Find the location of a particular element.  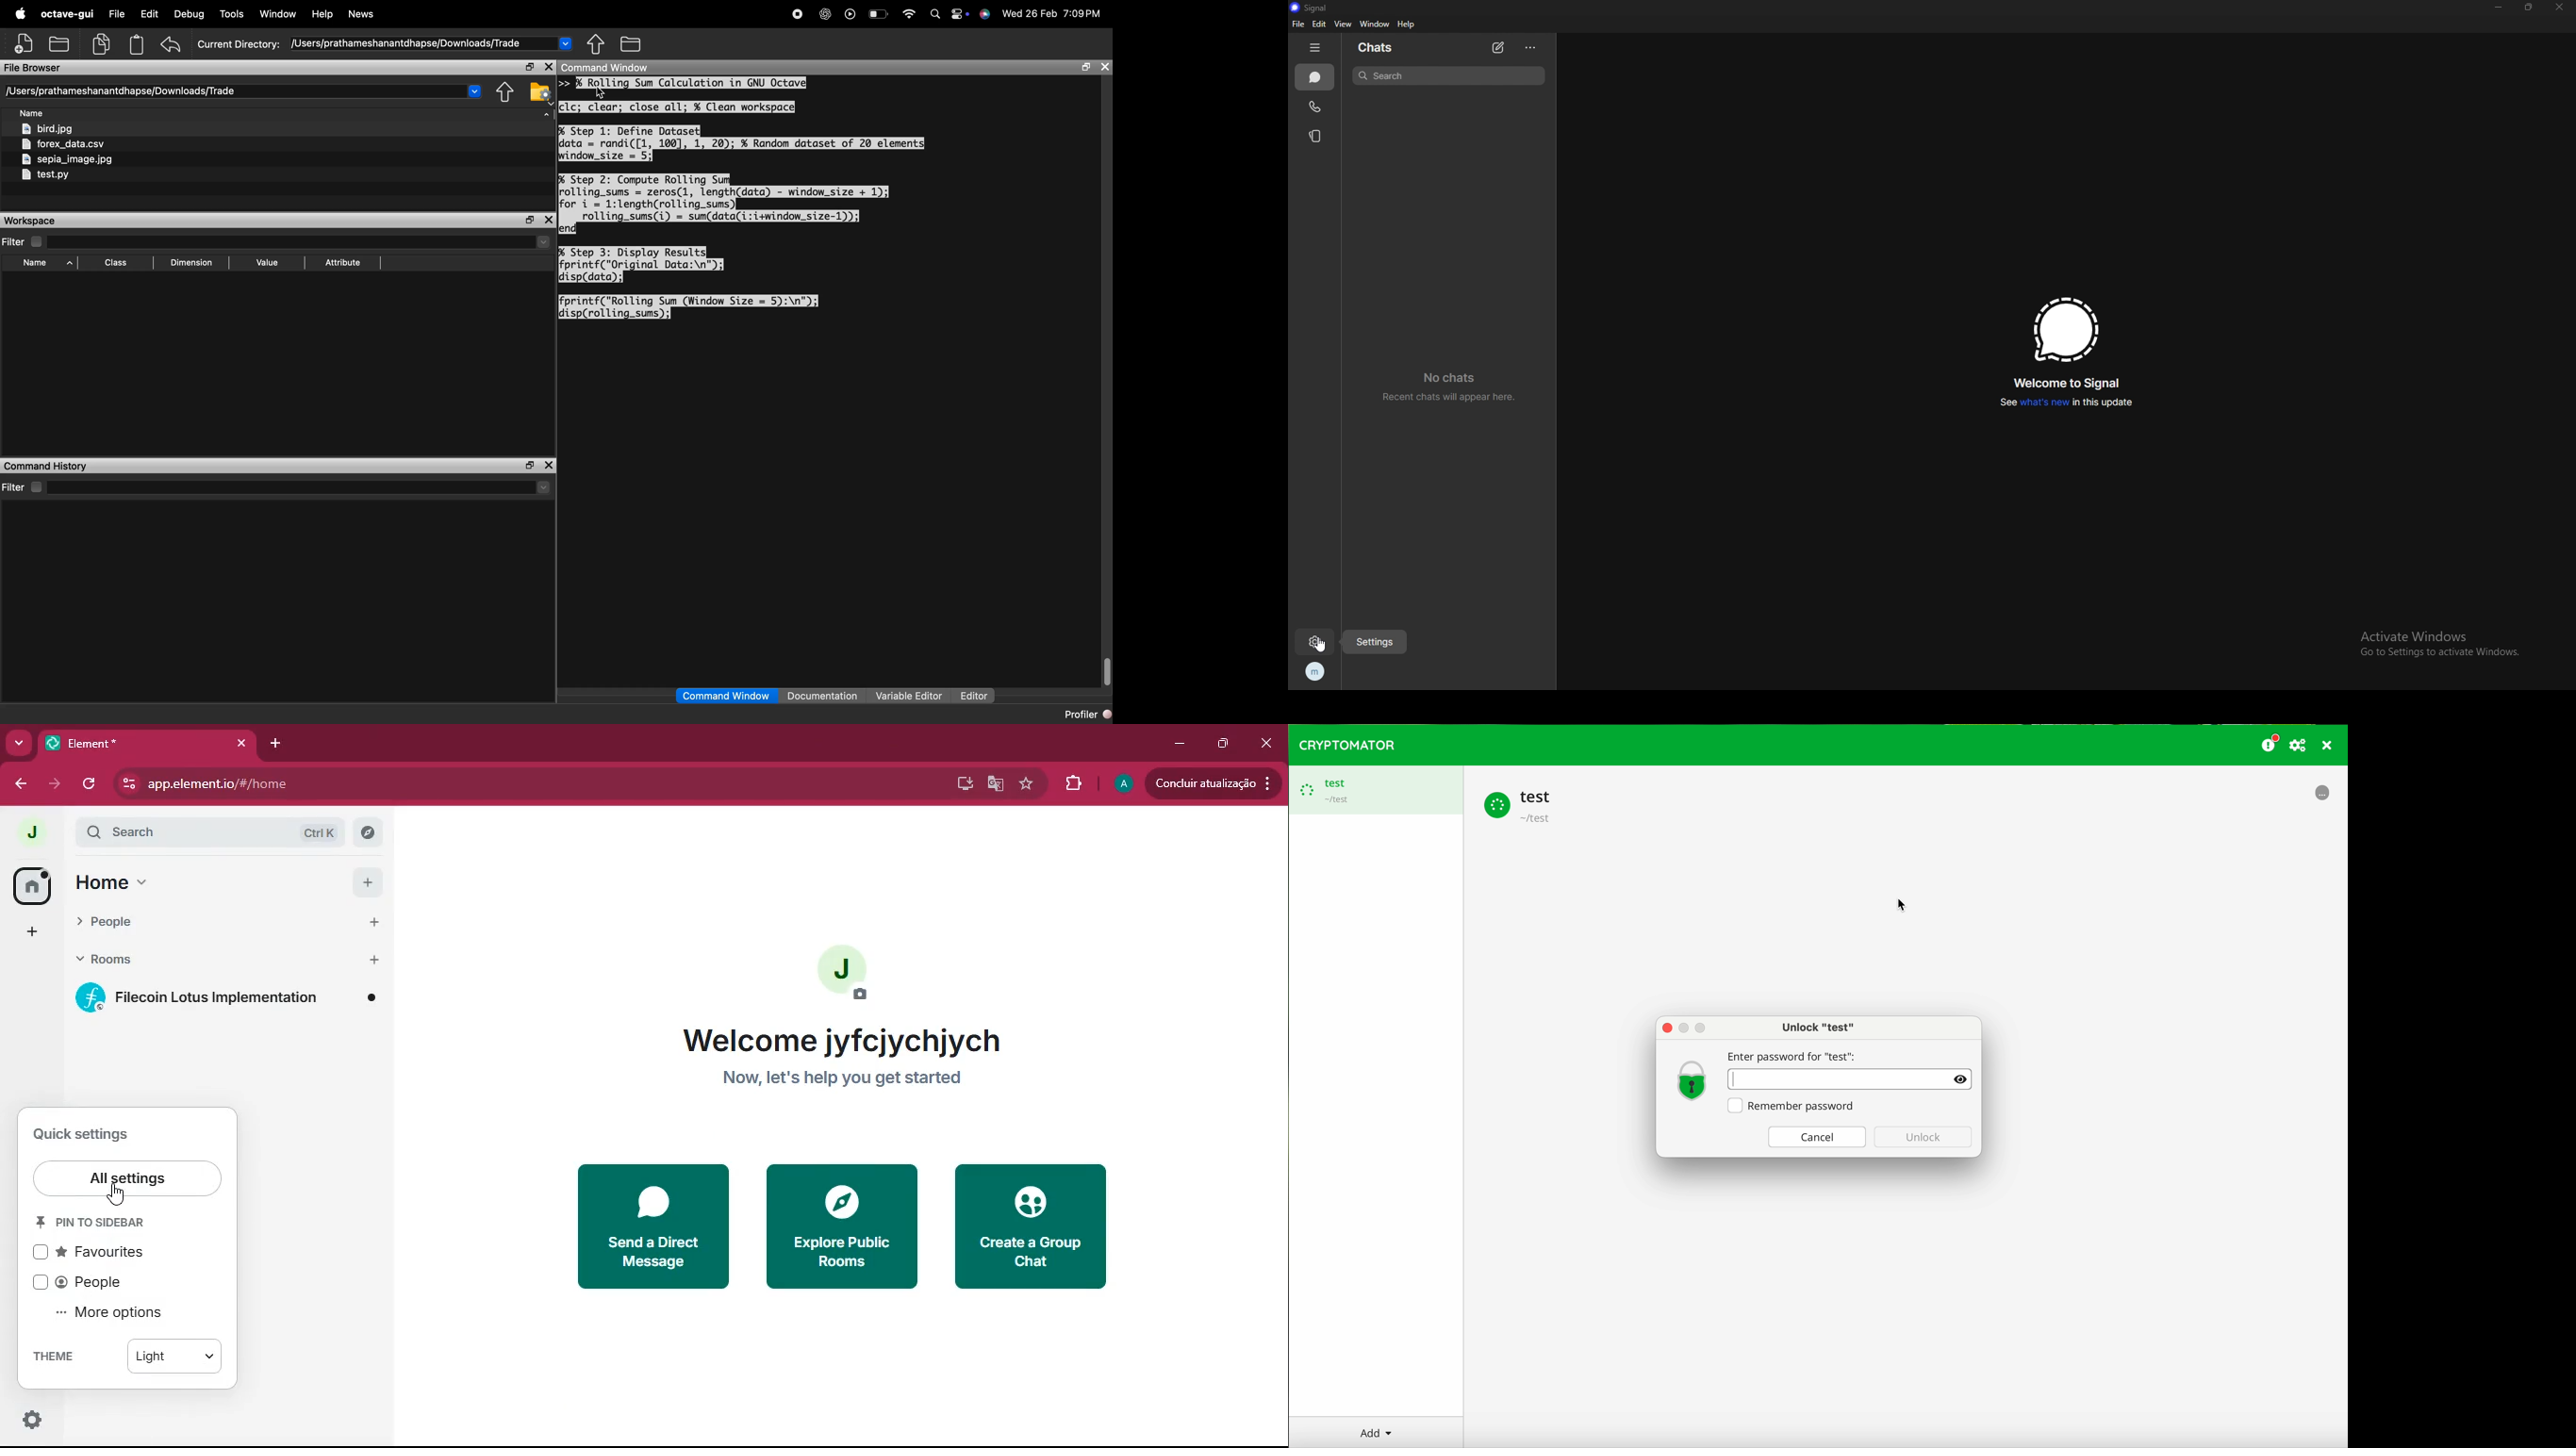

sort by dimension is located at coordinates (191, 263).